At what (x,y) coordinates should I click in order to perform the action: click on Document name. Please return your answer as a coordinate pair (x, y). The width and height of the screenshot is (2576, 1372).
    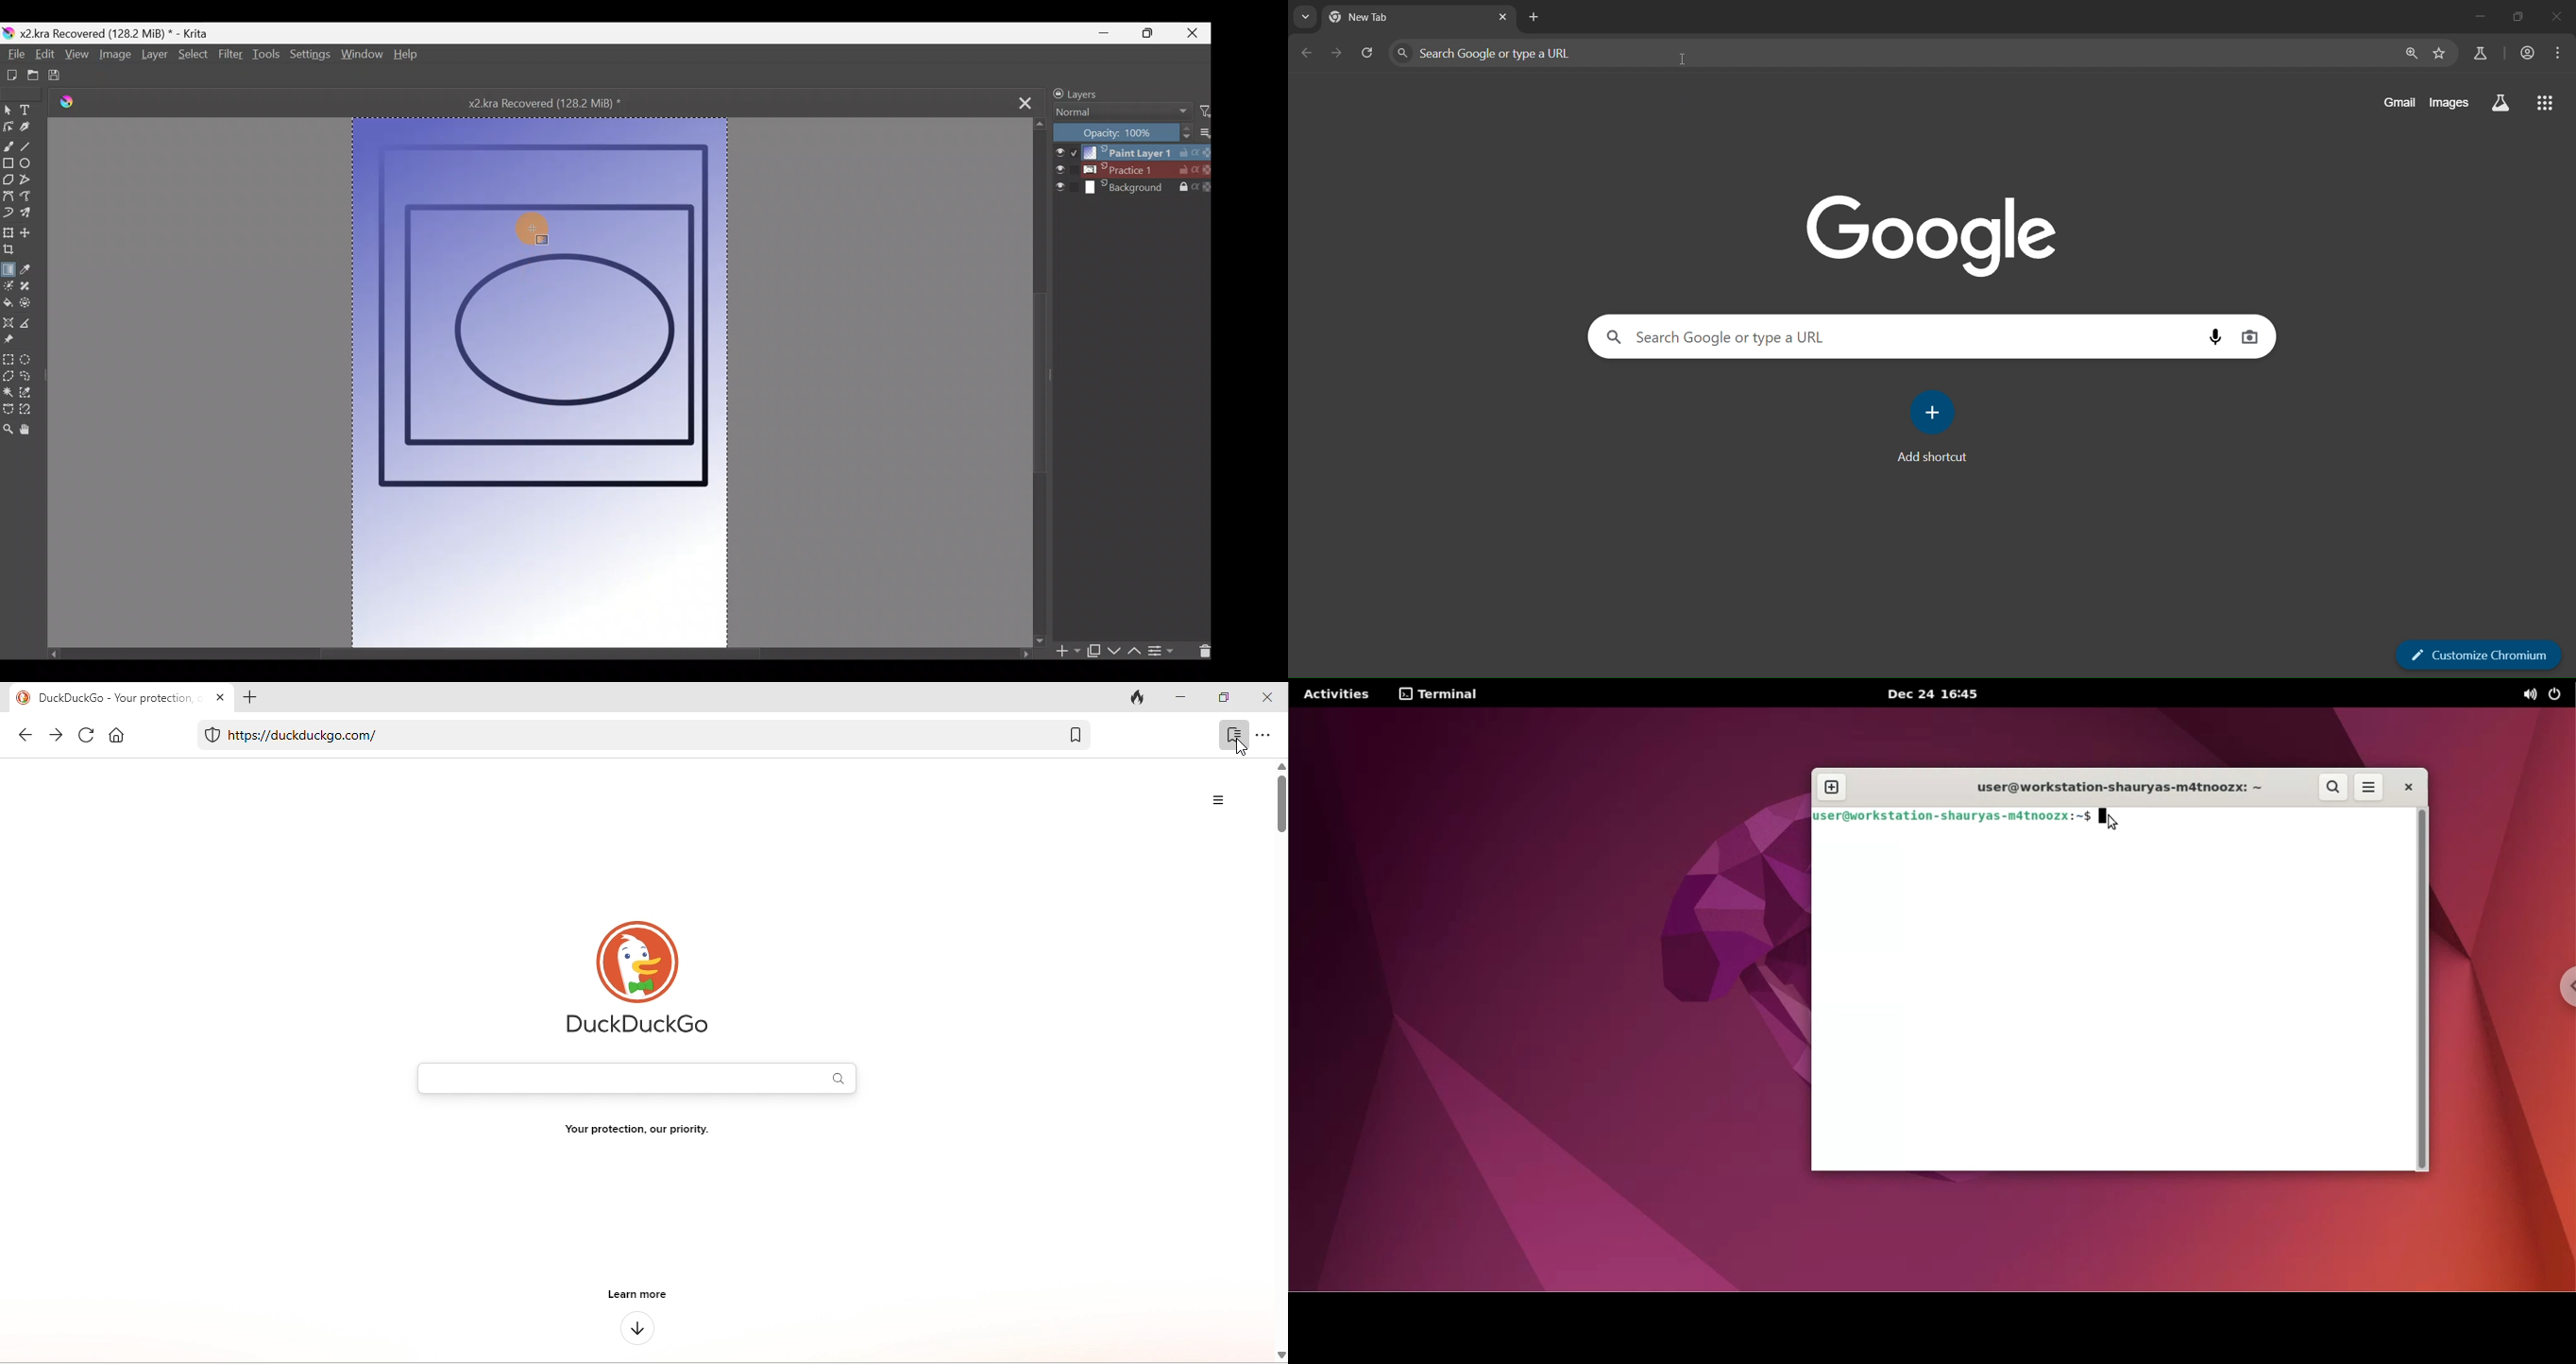
    Looking at the image, I should click on (558, 102).